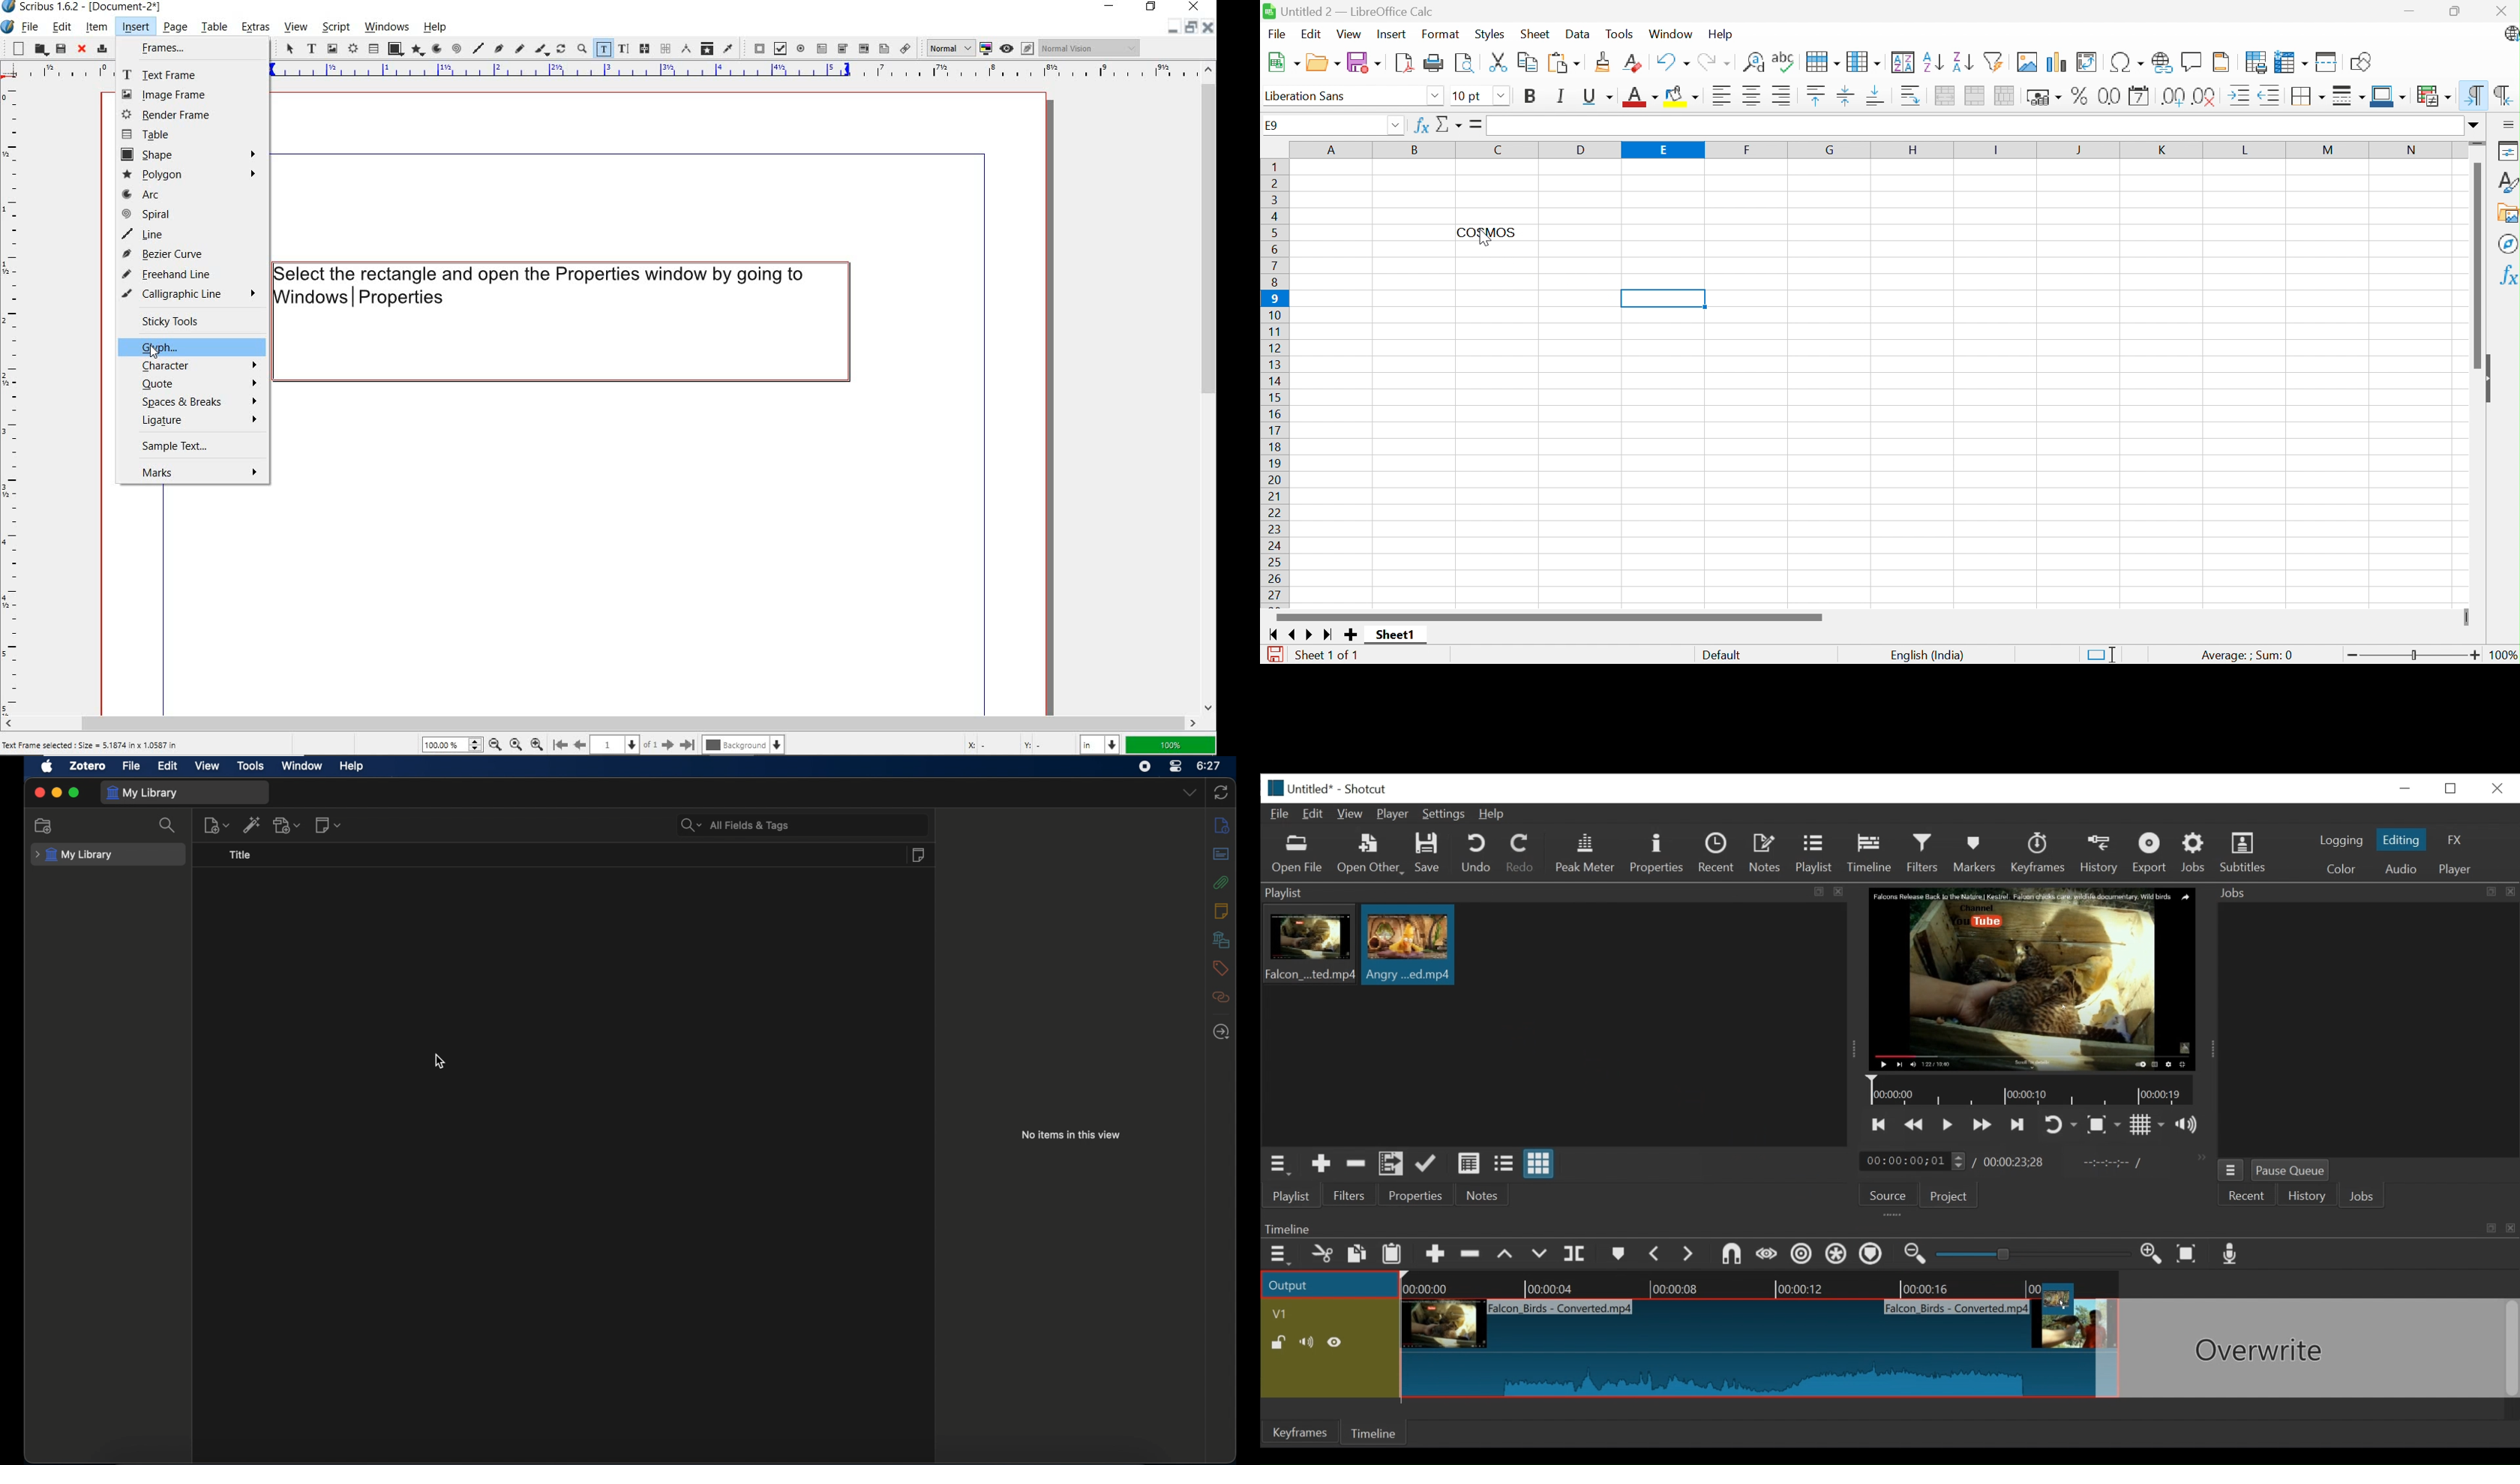 This screenshot has width=2520, height=1484. I want to click on E9, so click(1324, 122).